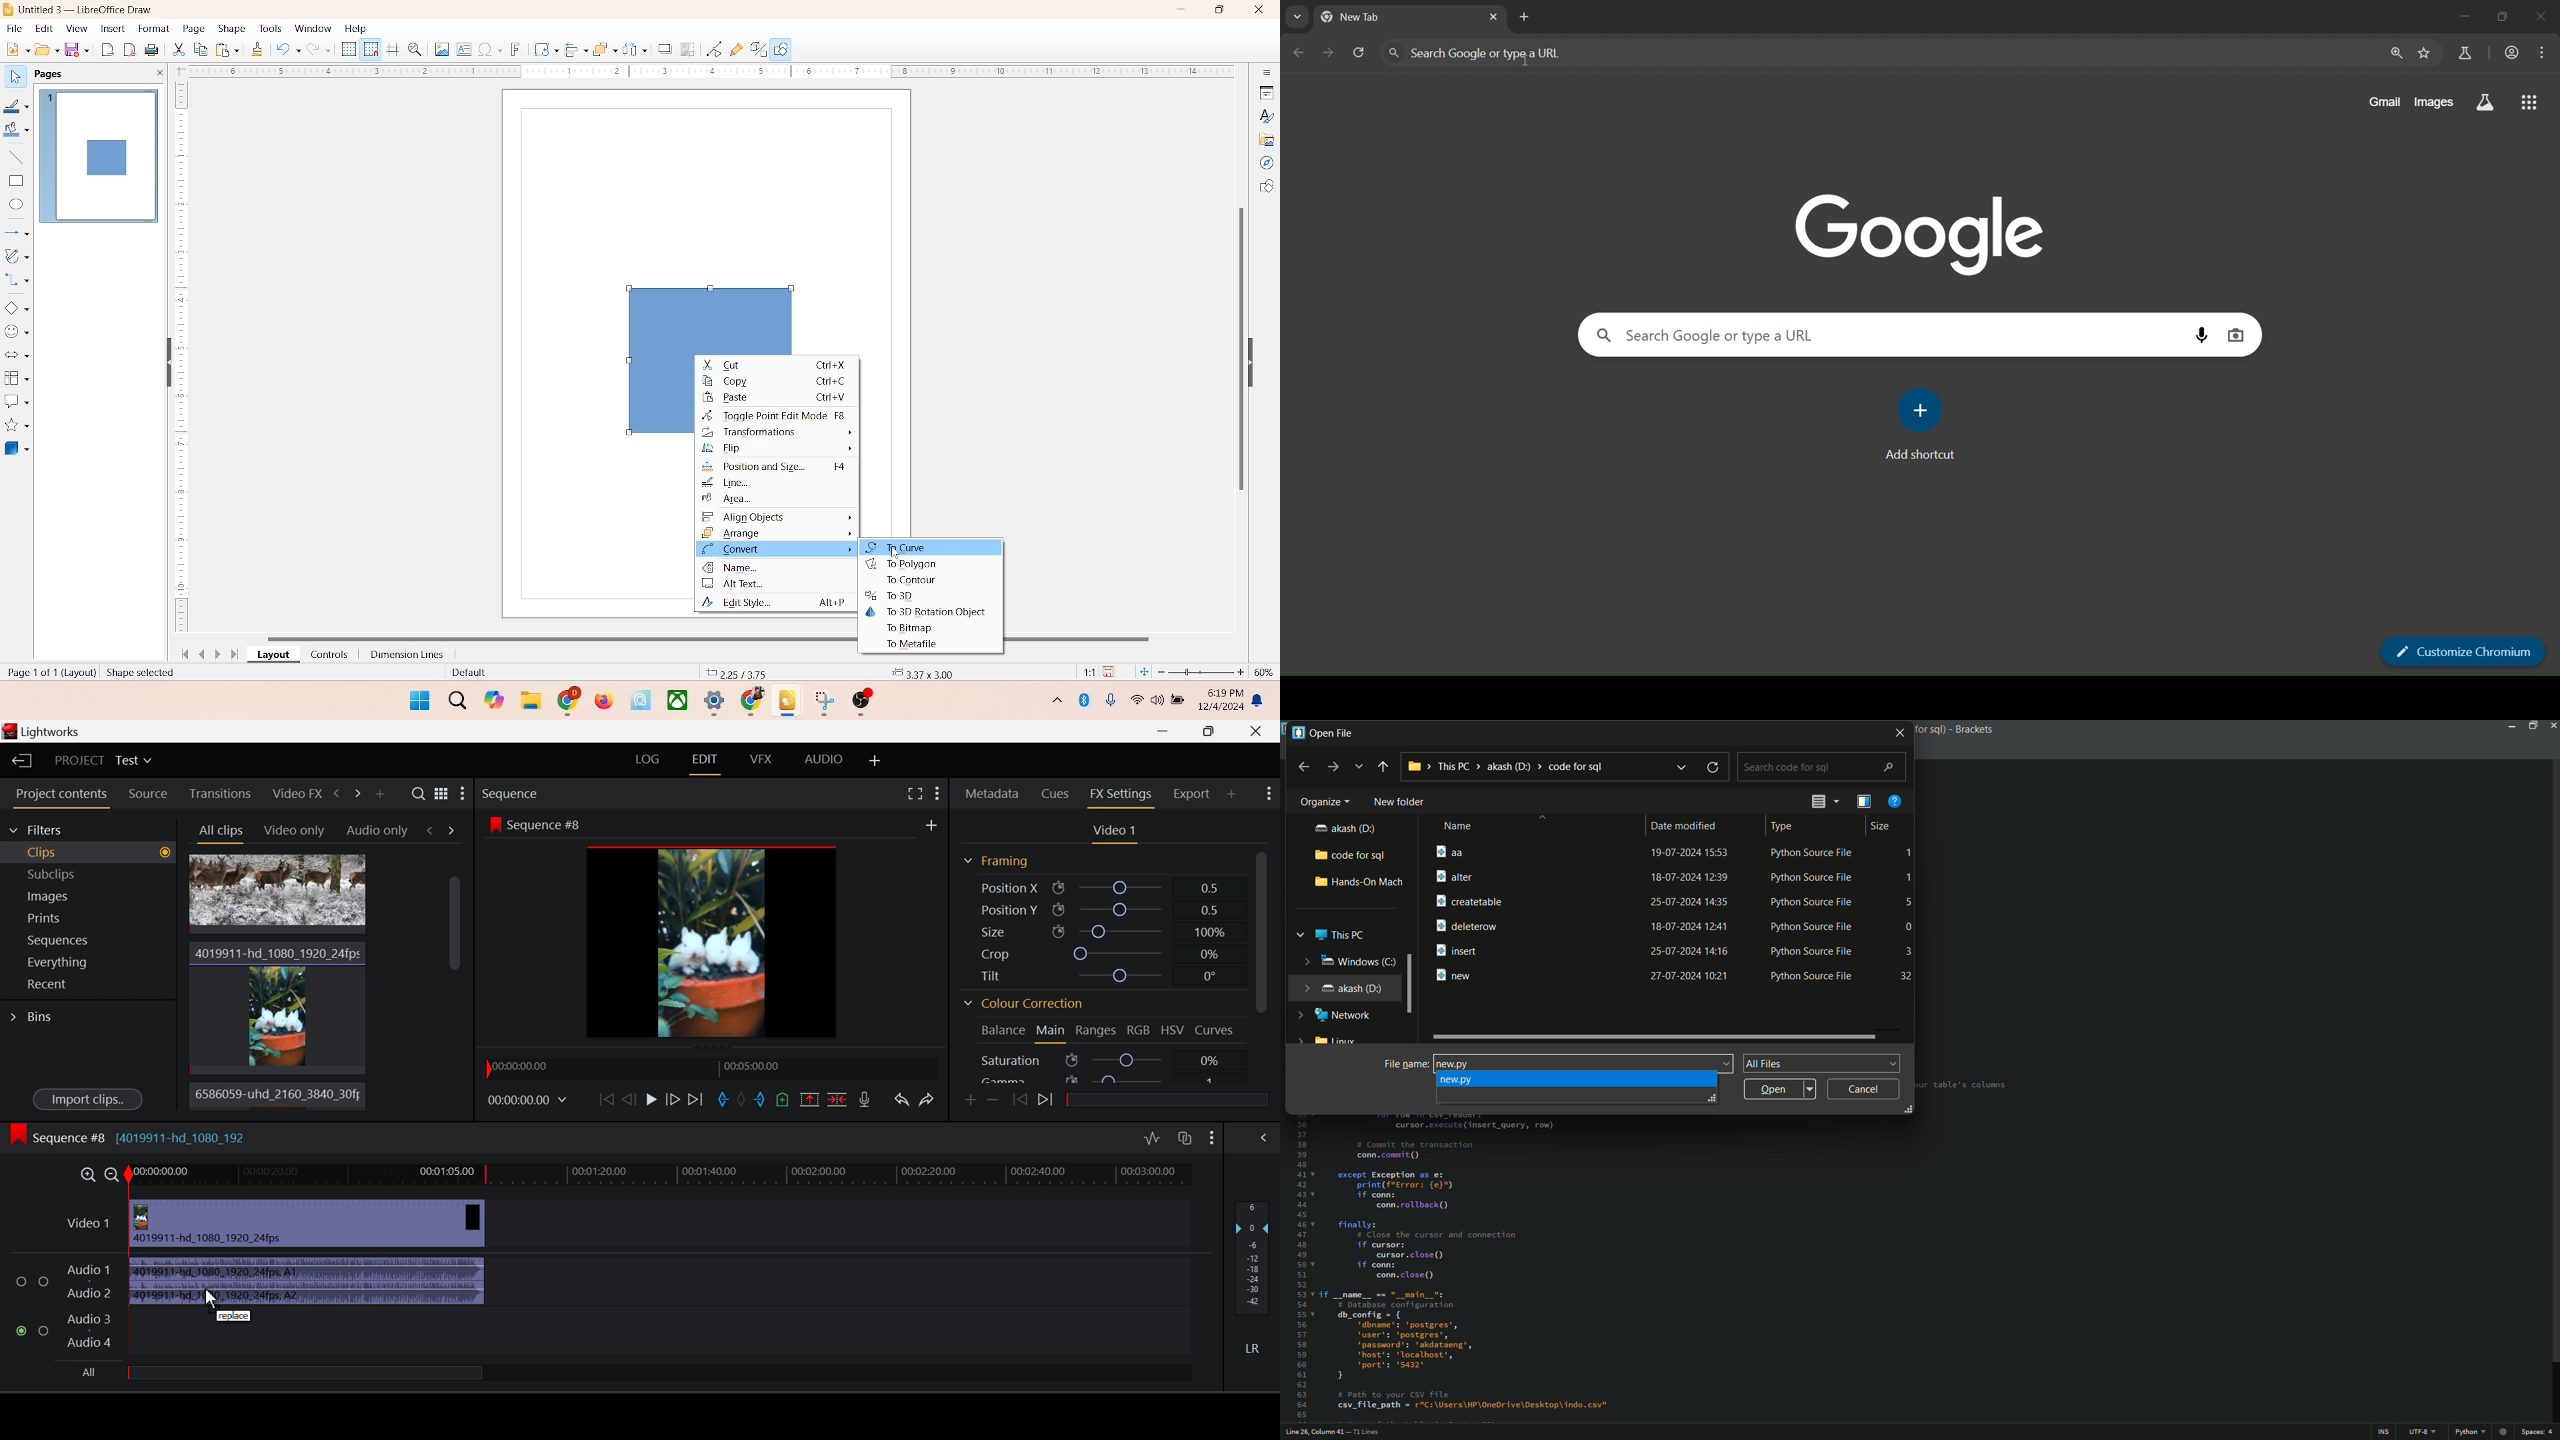 This screenshot has width=2576, height=1456. Describe the element at coordinates (1821, 801) in the screenshot. I see `change the view` at that location.